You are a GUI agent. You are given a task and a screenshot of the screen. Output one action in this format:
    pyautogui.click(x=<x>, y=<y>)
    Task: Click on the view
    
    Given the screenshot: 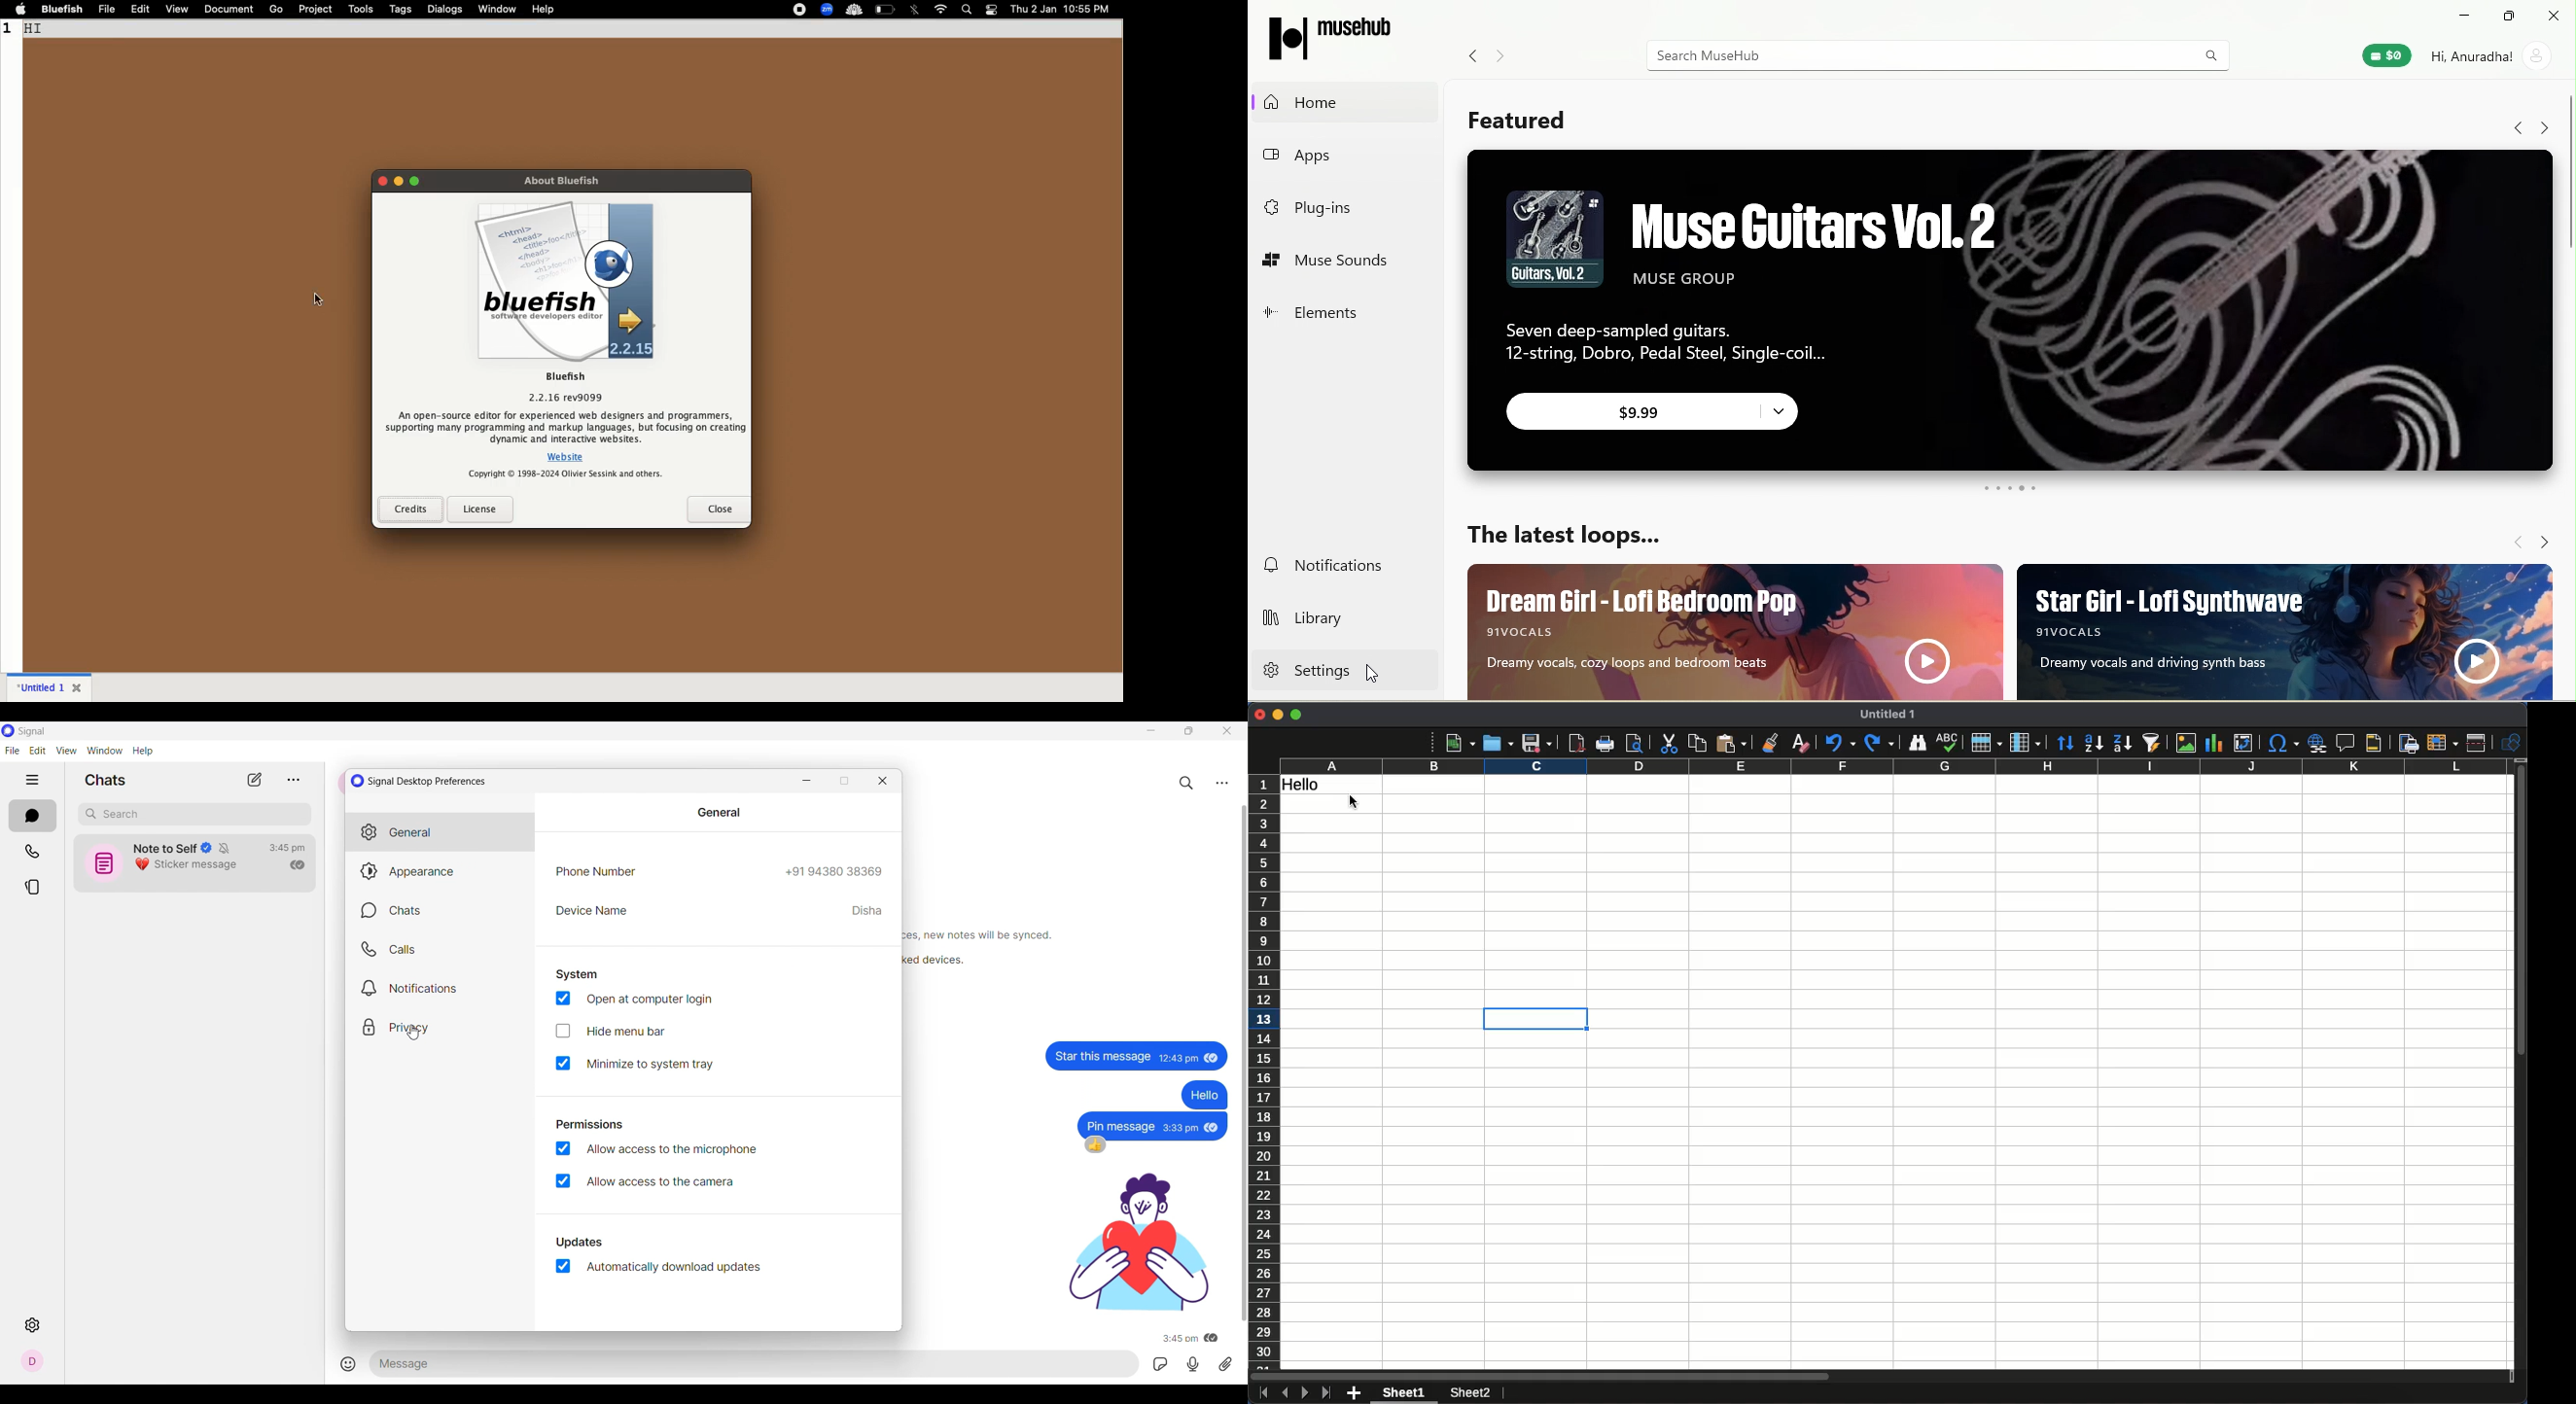 What is the action you would take?
    pyautogui.click(x=178, y=9)
    